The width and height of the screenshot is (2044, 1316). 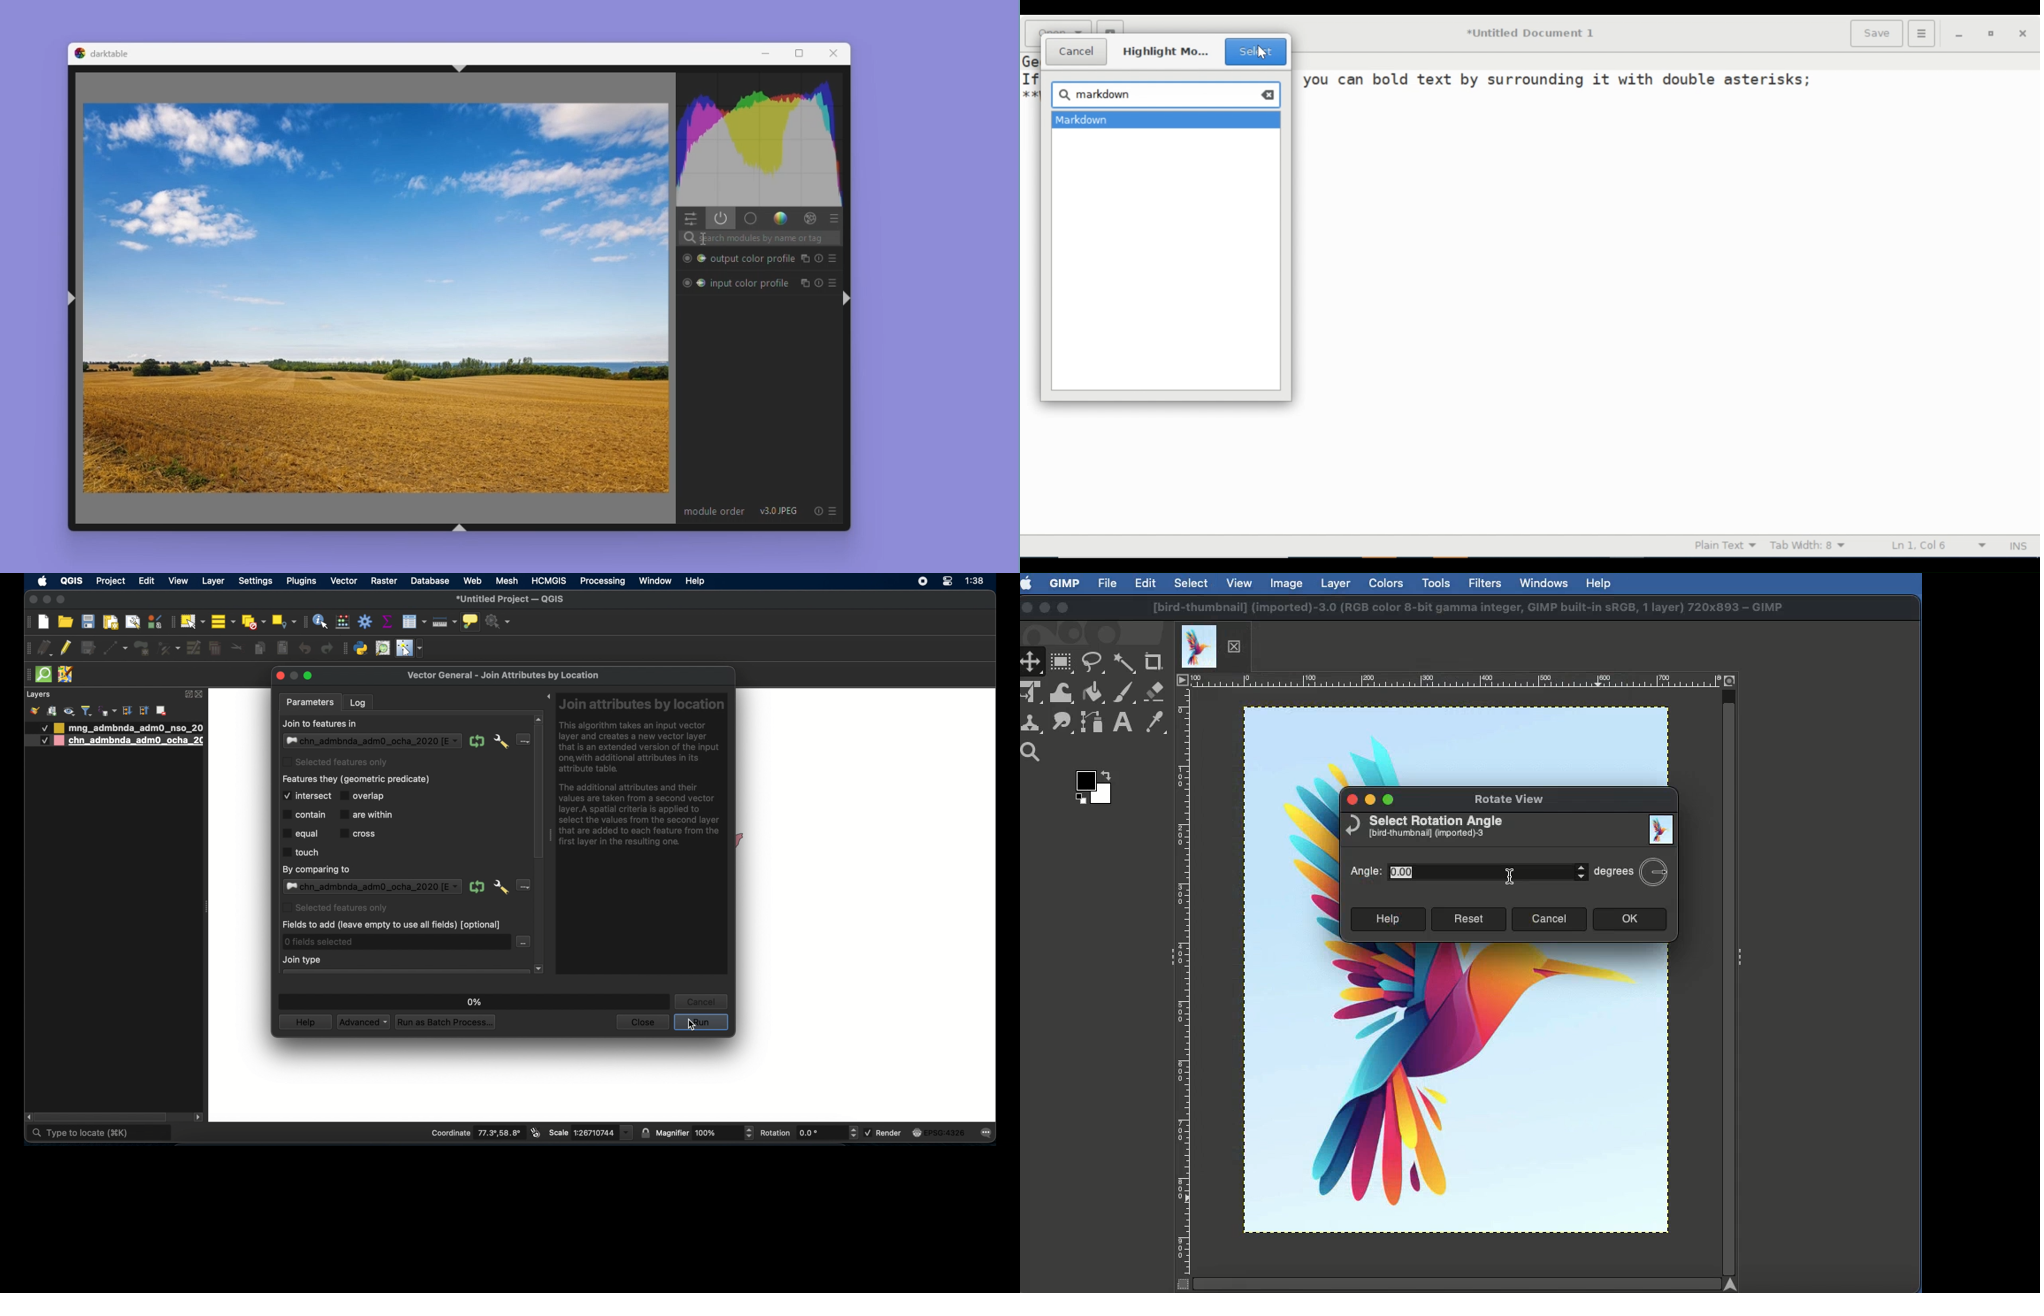 I want to click on Rotate view, so click(x=1516, y=802).